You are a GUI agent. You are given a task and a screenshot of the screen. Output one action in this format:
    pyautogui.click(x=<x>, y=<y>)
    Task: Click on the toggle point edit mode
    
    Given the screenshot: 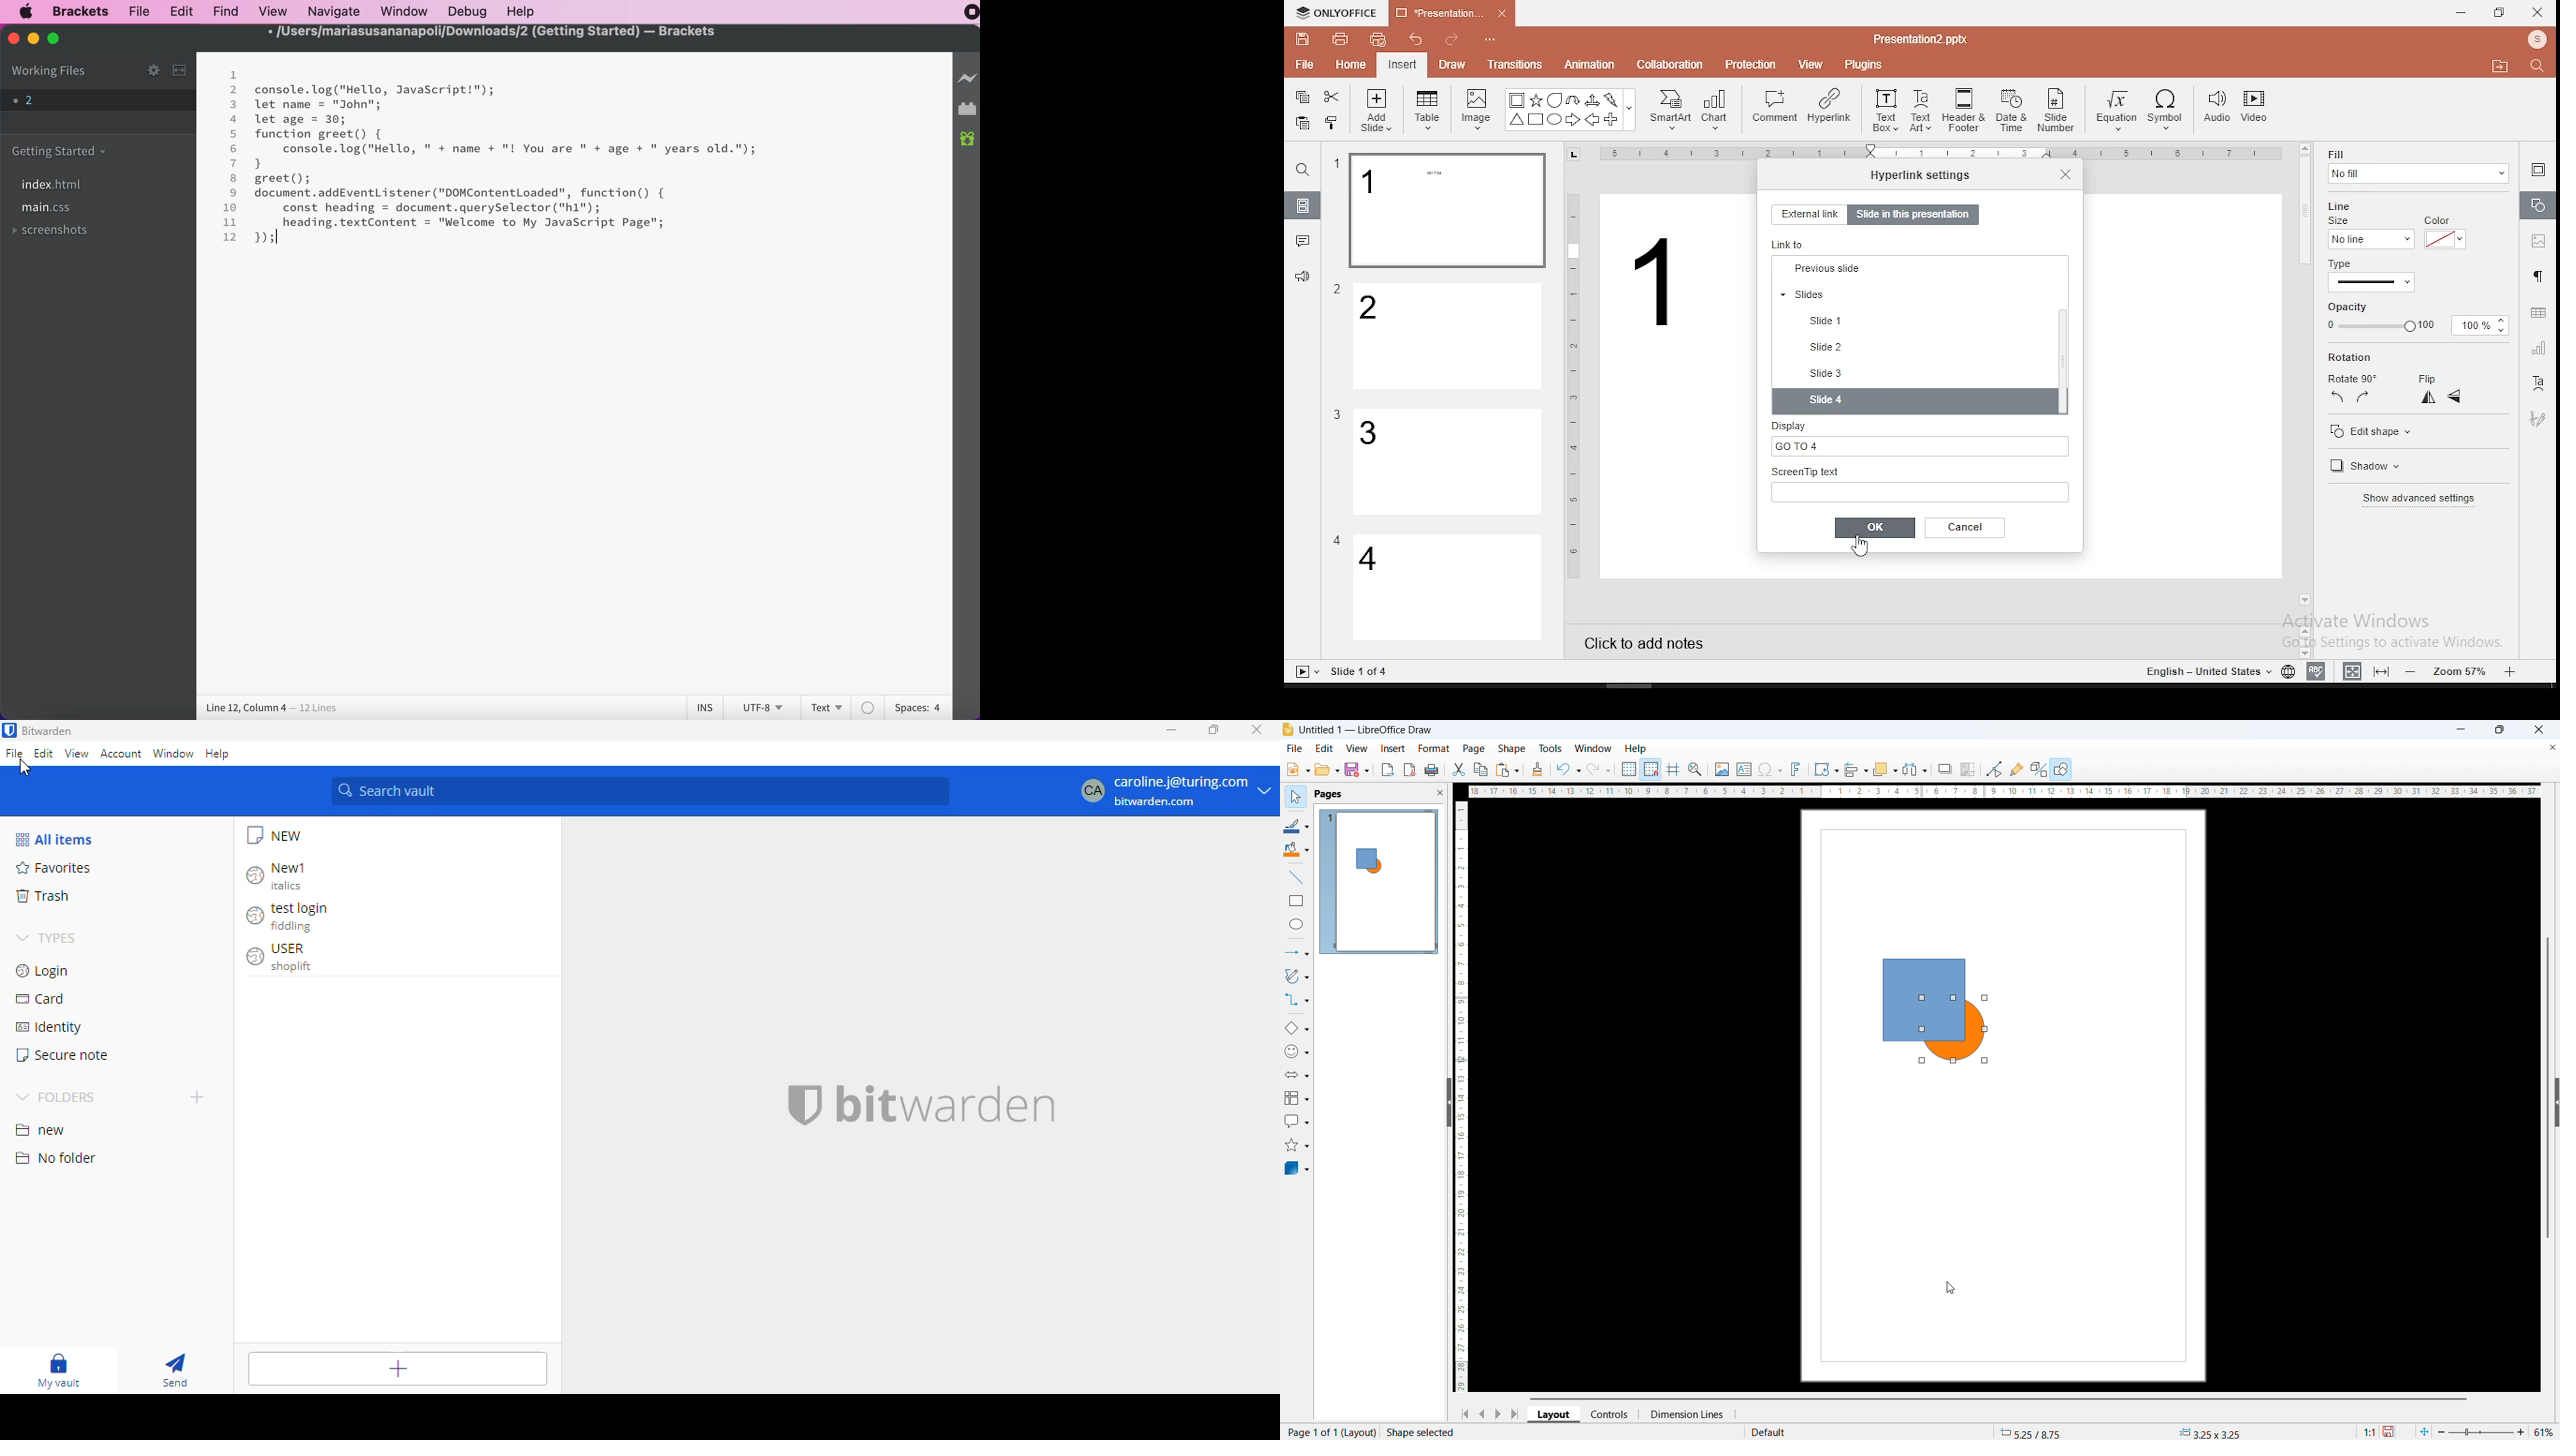 What is the action you would take?
    pyautogui.click(x=1995, y=769)
    